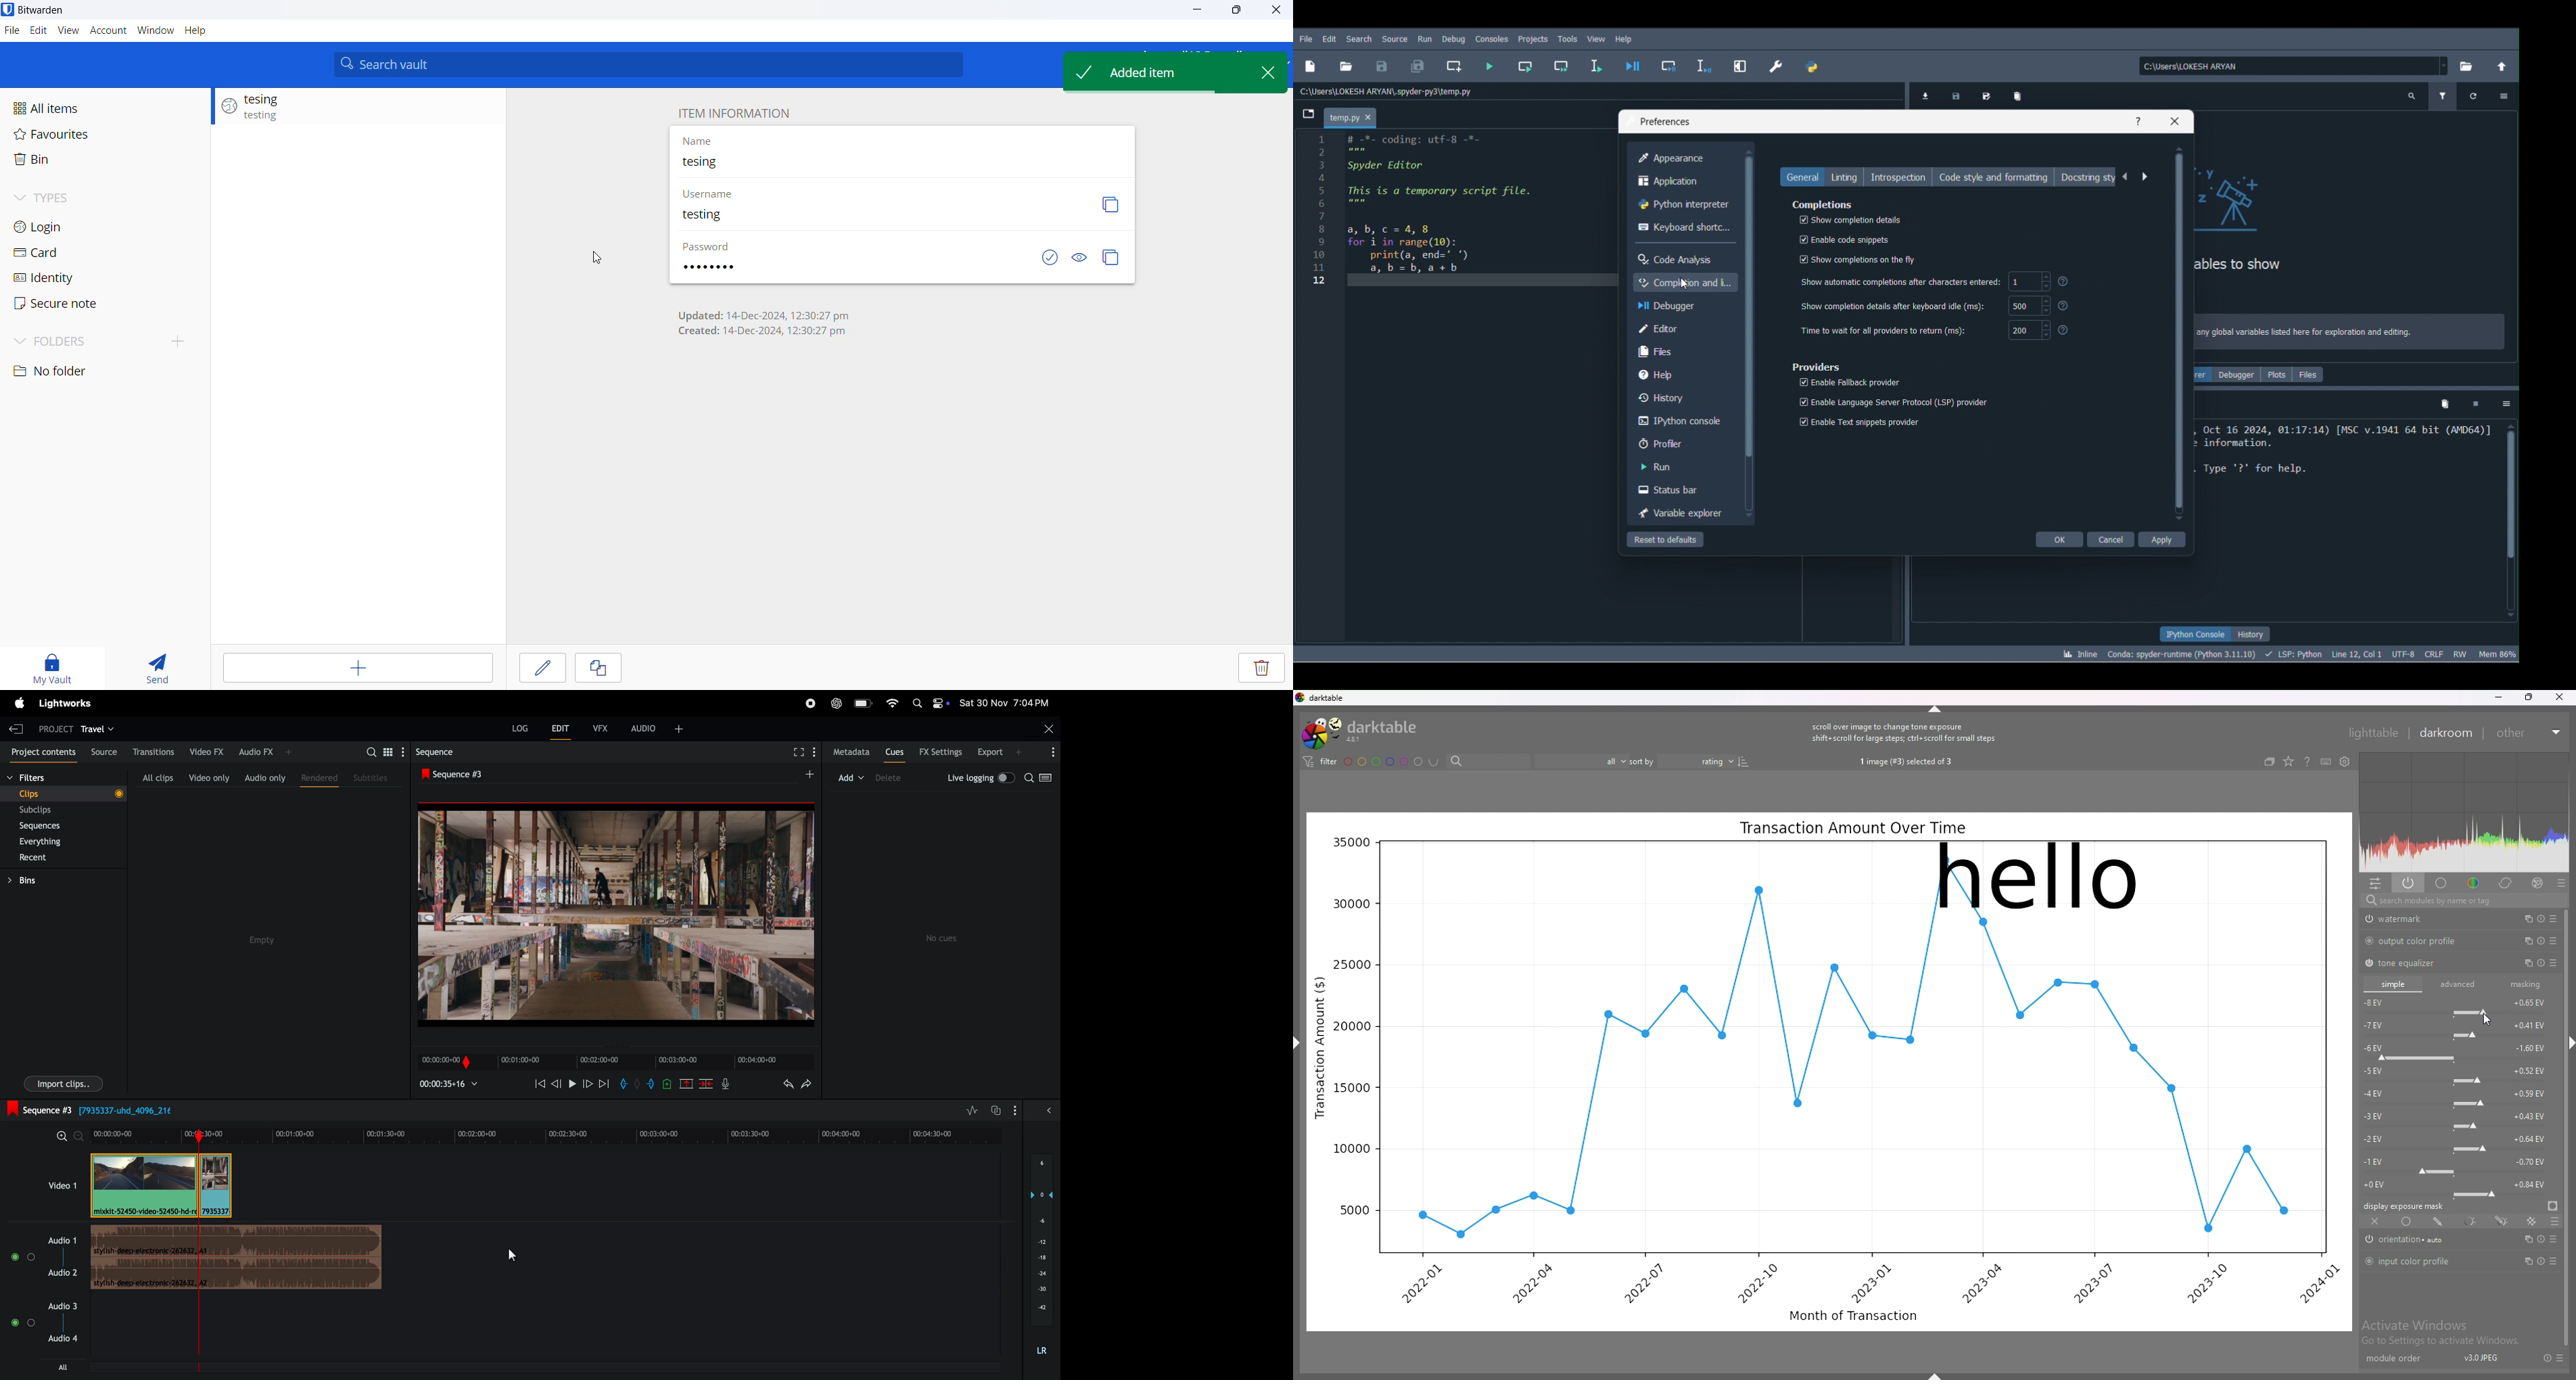 The image size is (2576, 1400). I want to click on Change to parent directory, so click(2499, 68).